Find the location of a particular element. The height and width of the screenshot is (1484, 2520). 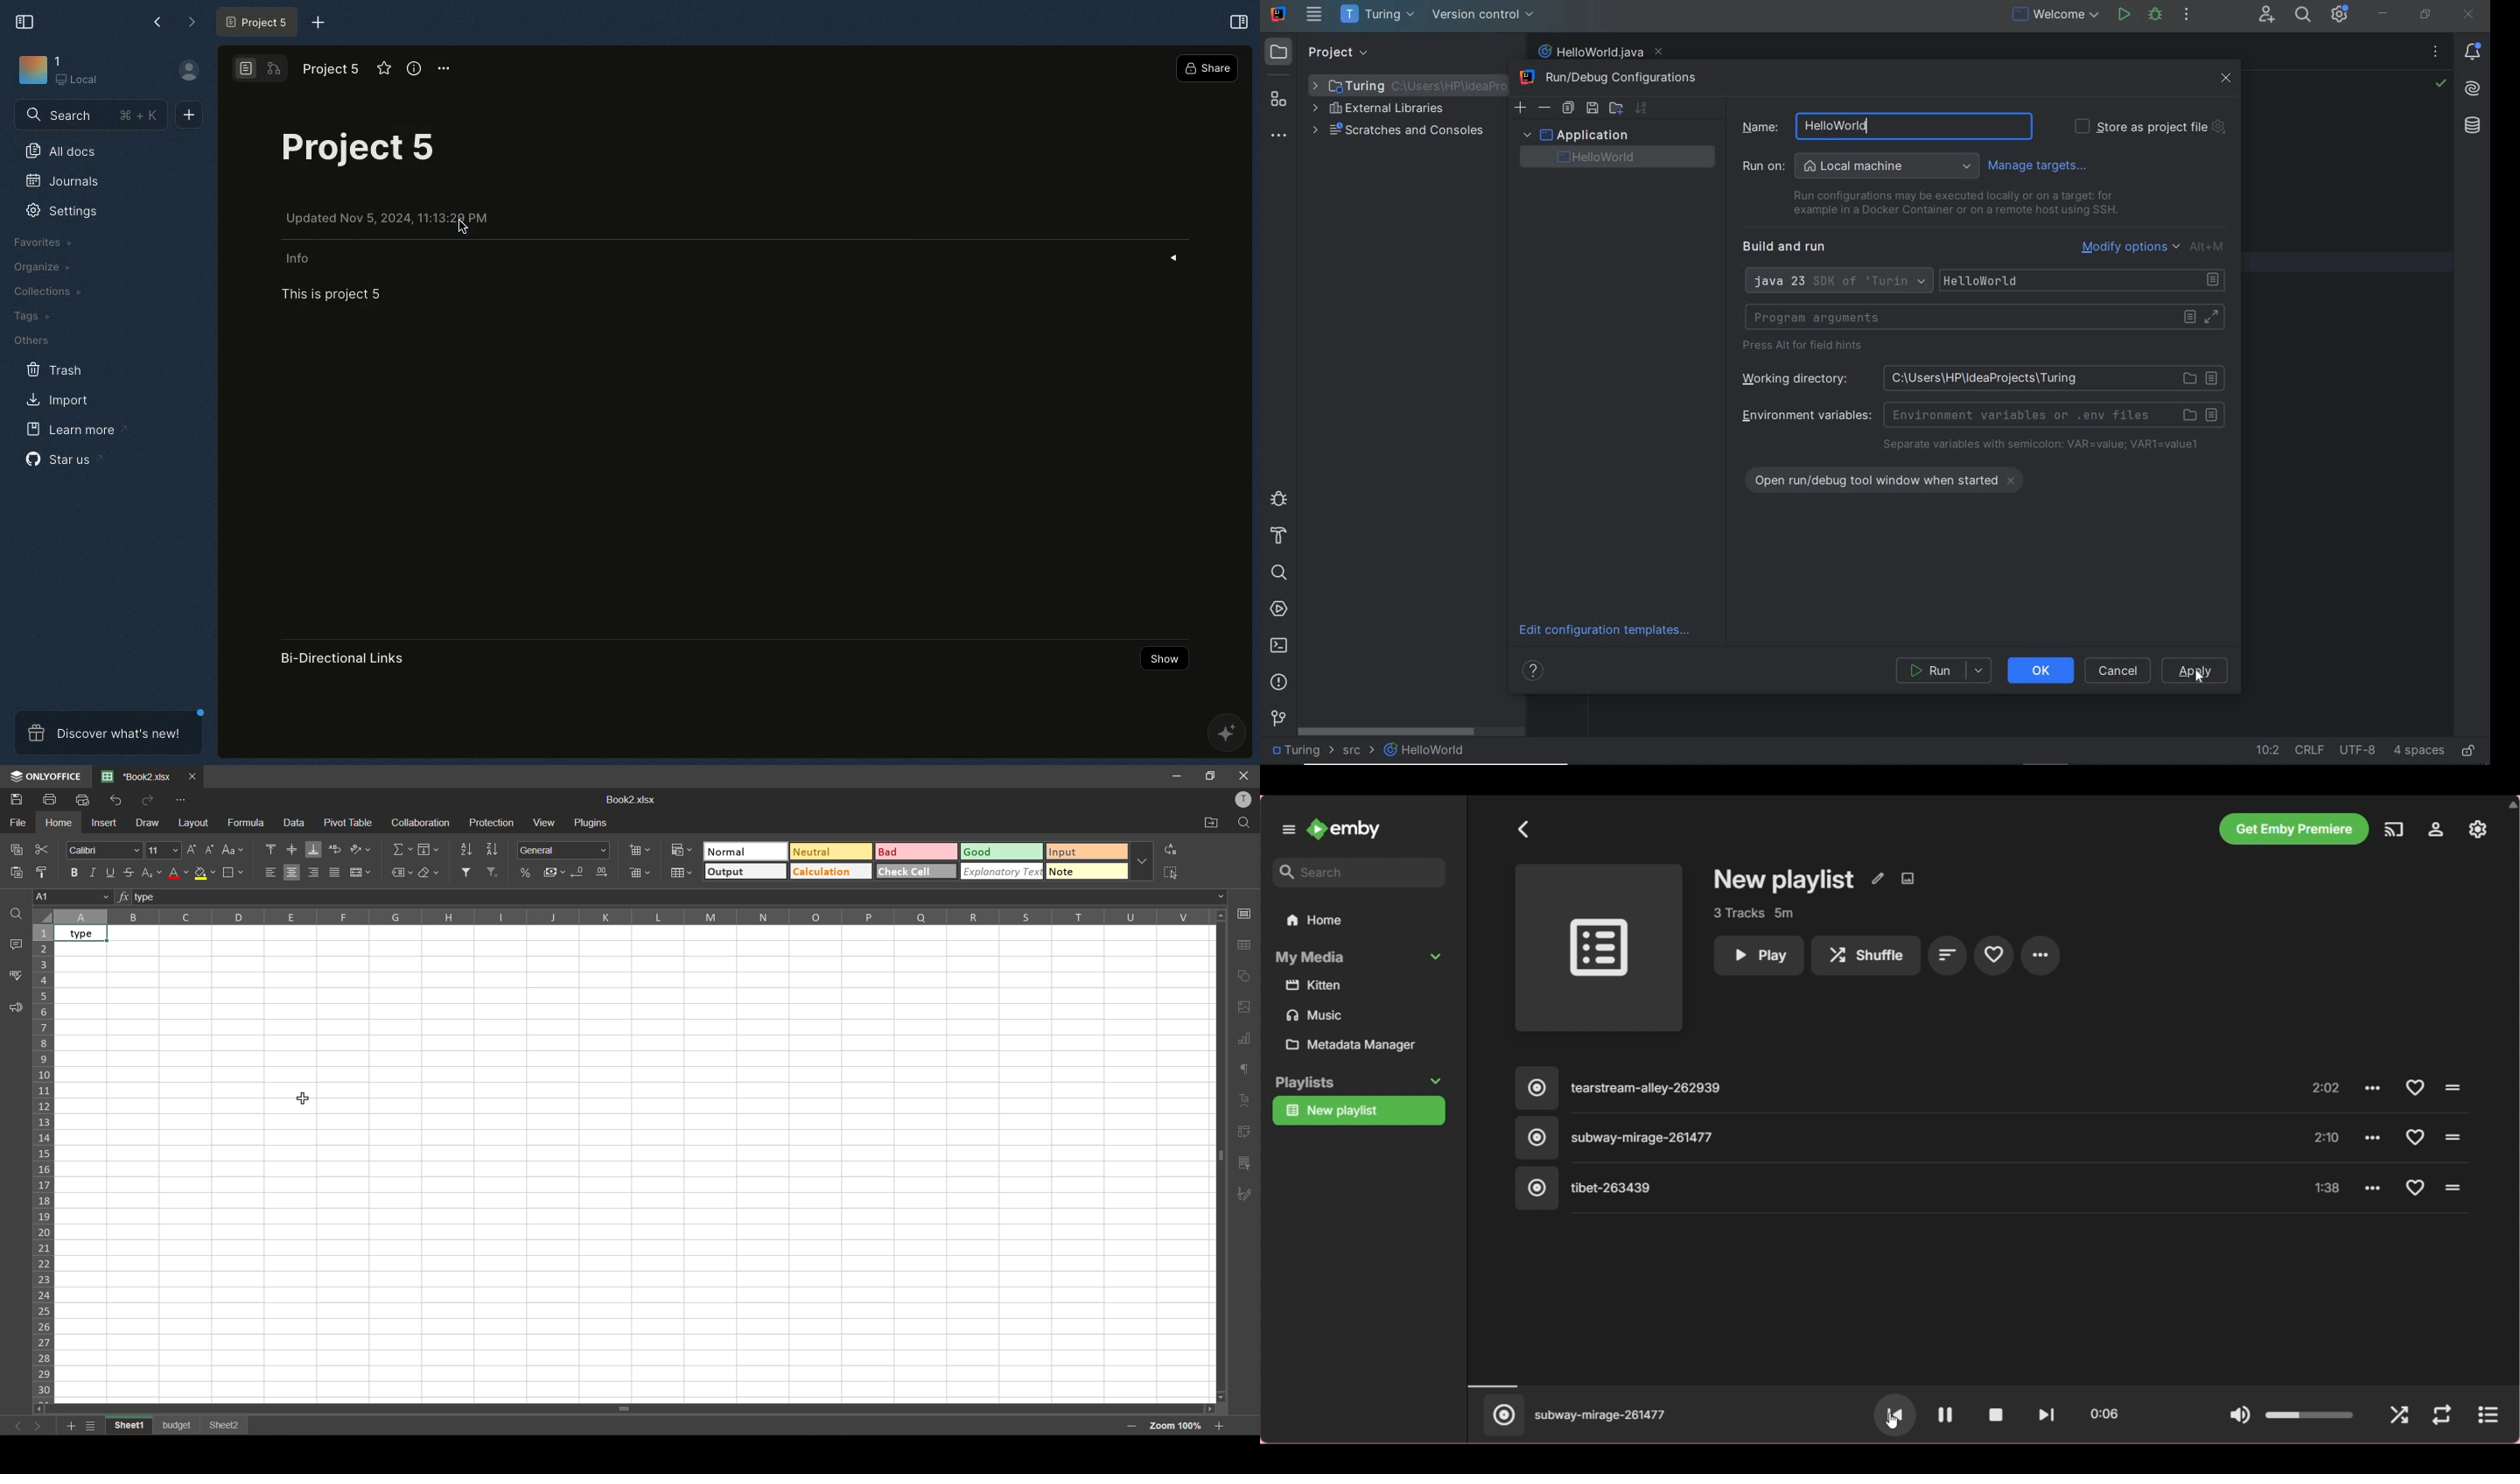

Book2.xlsx is located at coordinates (632, 801).